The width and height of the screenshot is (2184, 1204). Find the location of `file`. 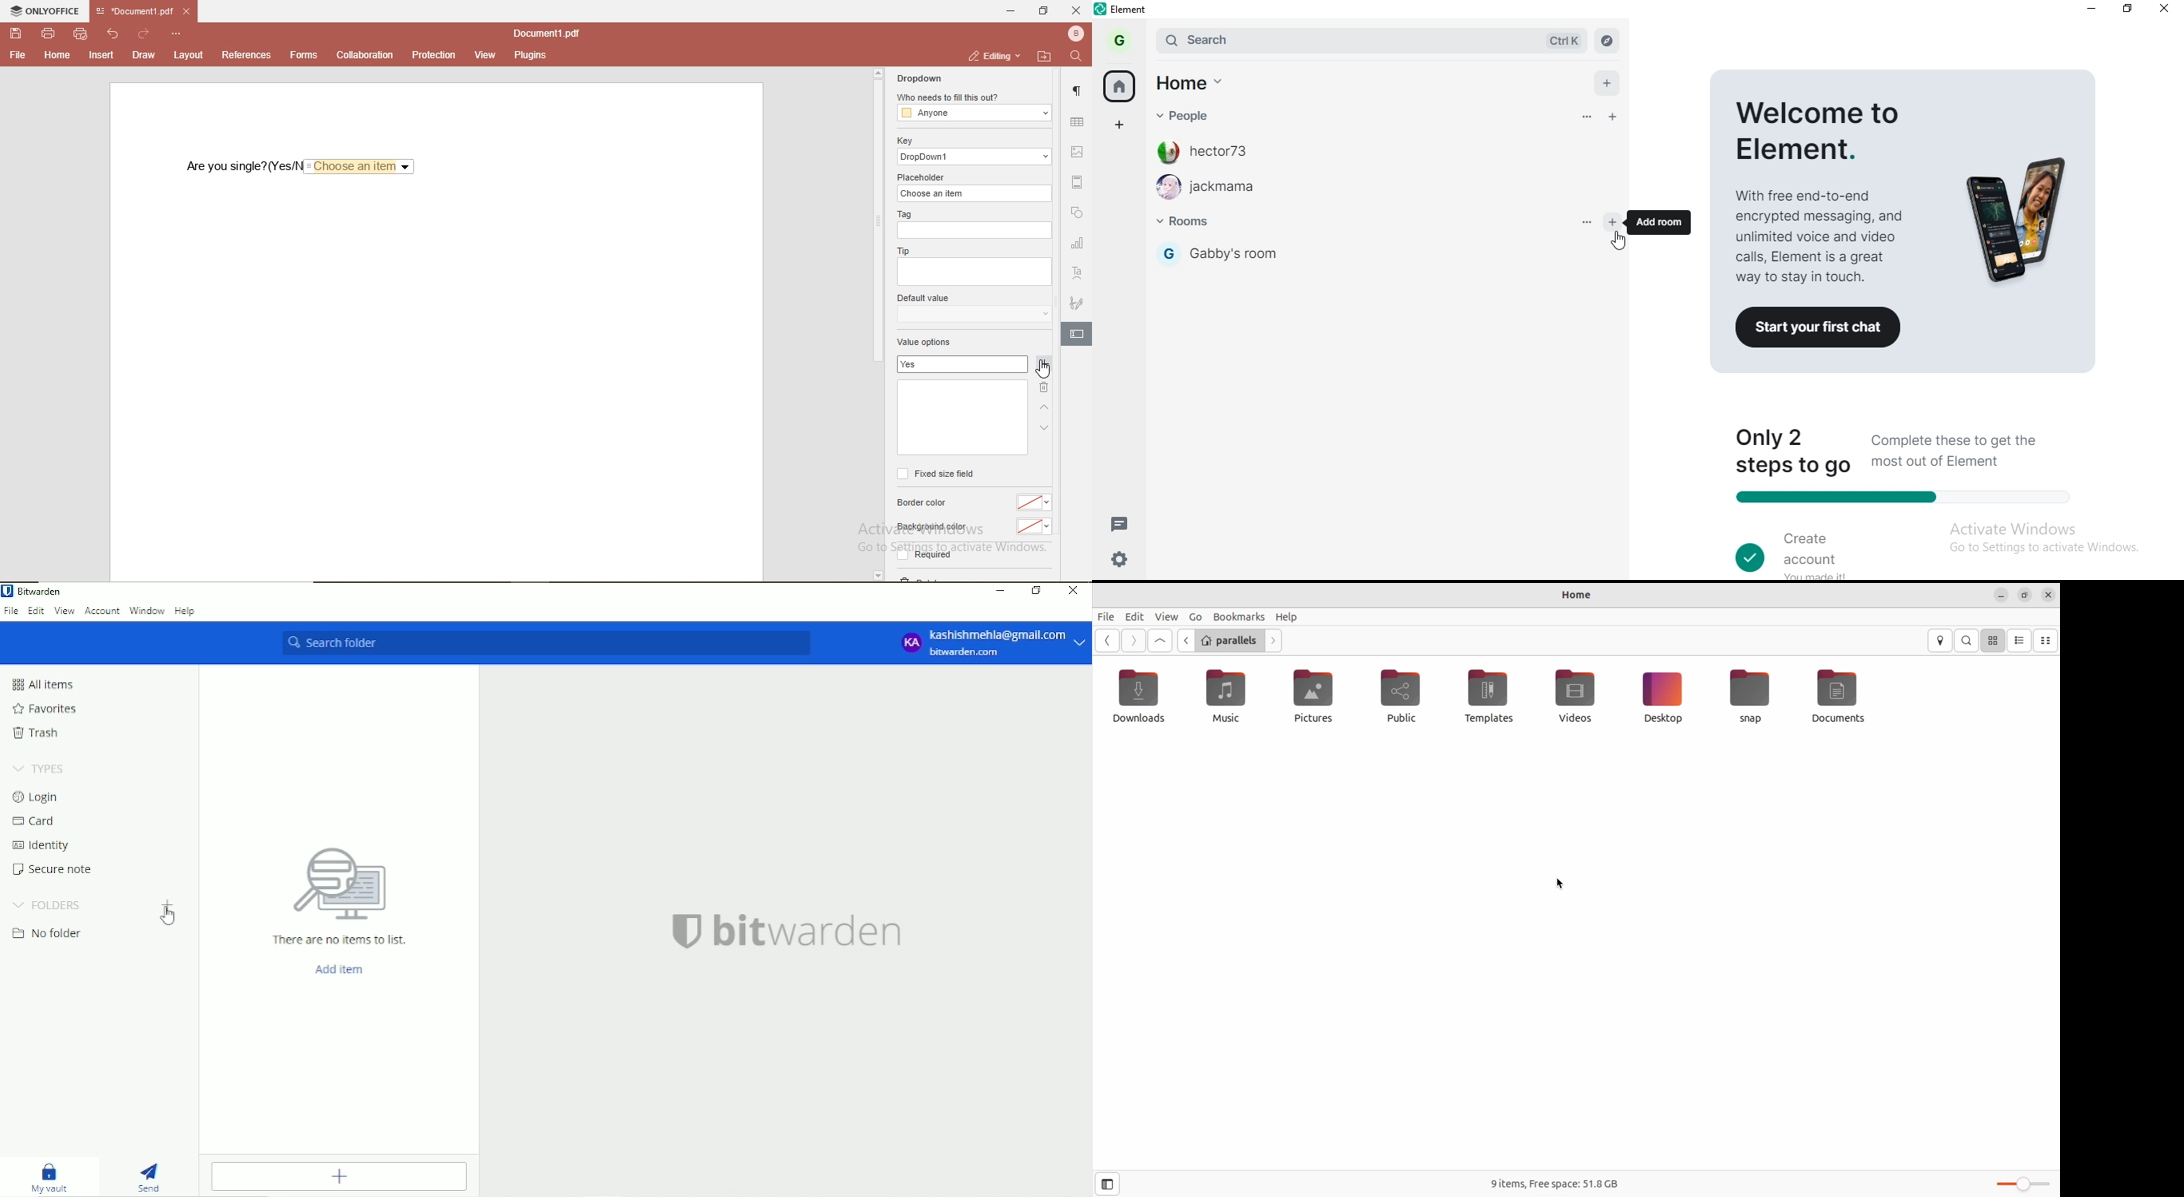

file is located at coordinates (18, 56).